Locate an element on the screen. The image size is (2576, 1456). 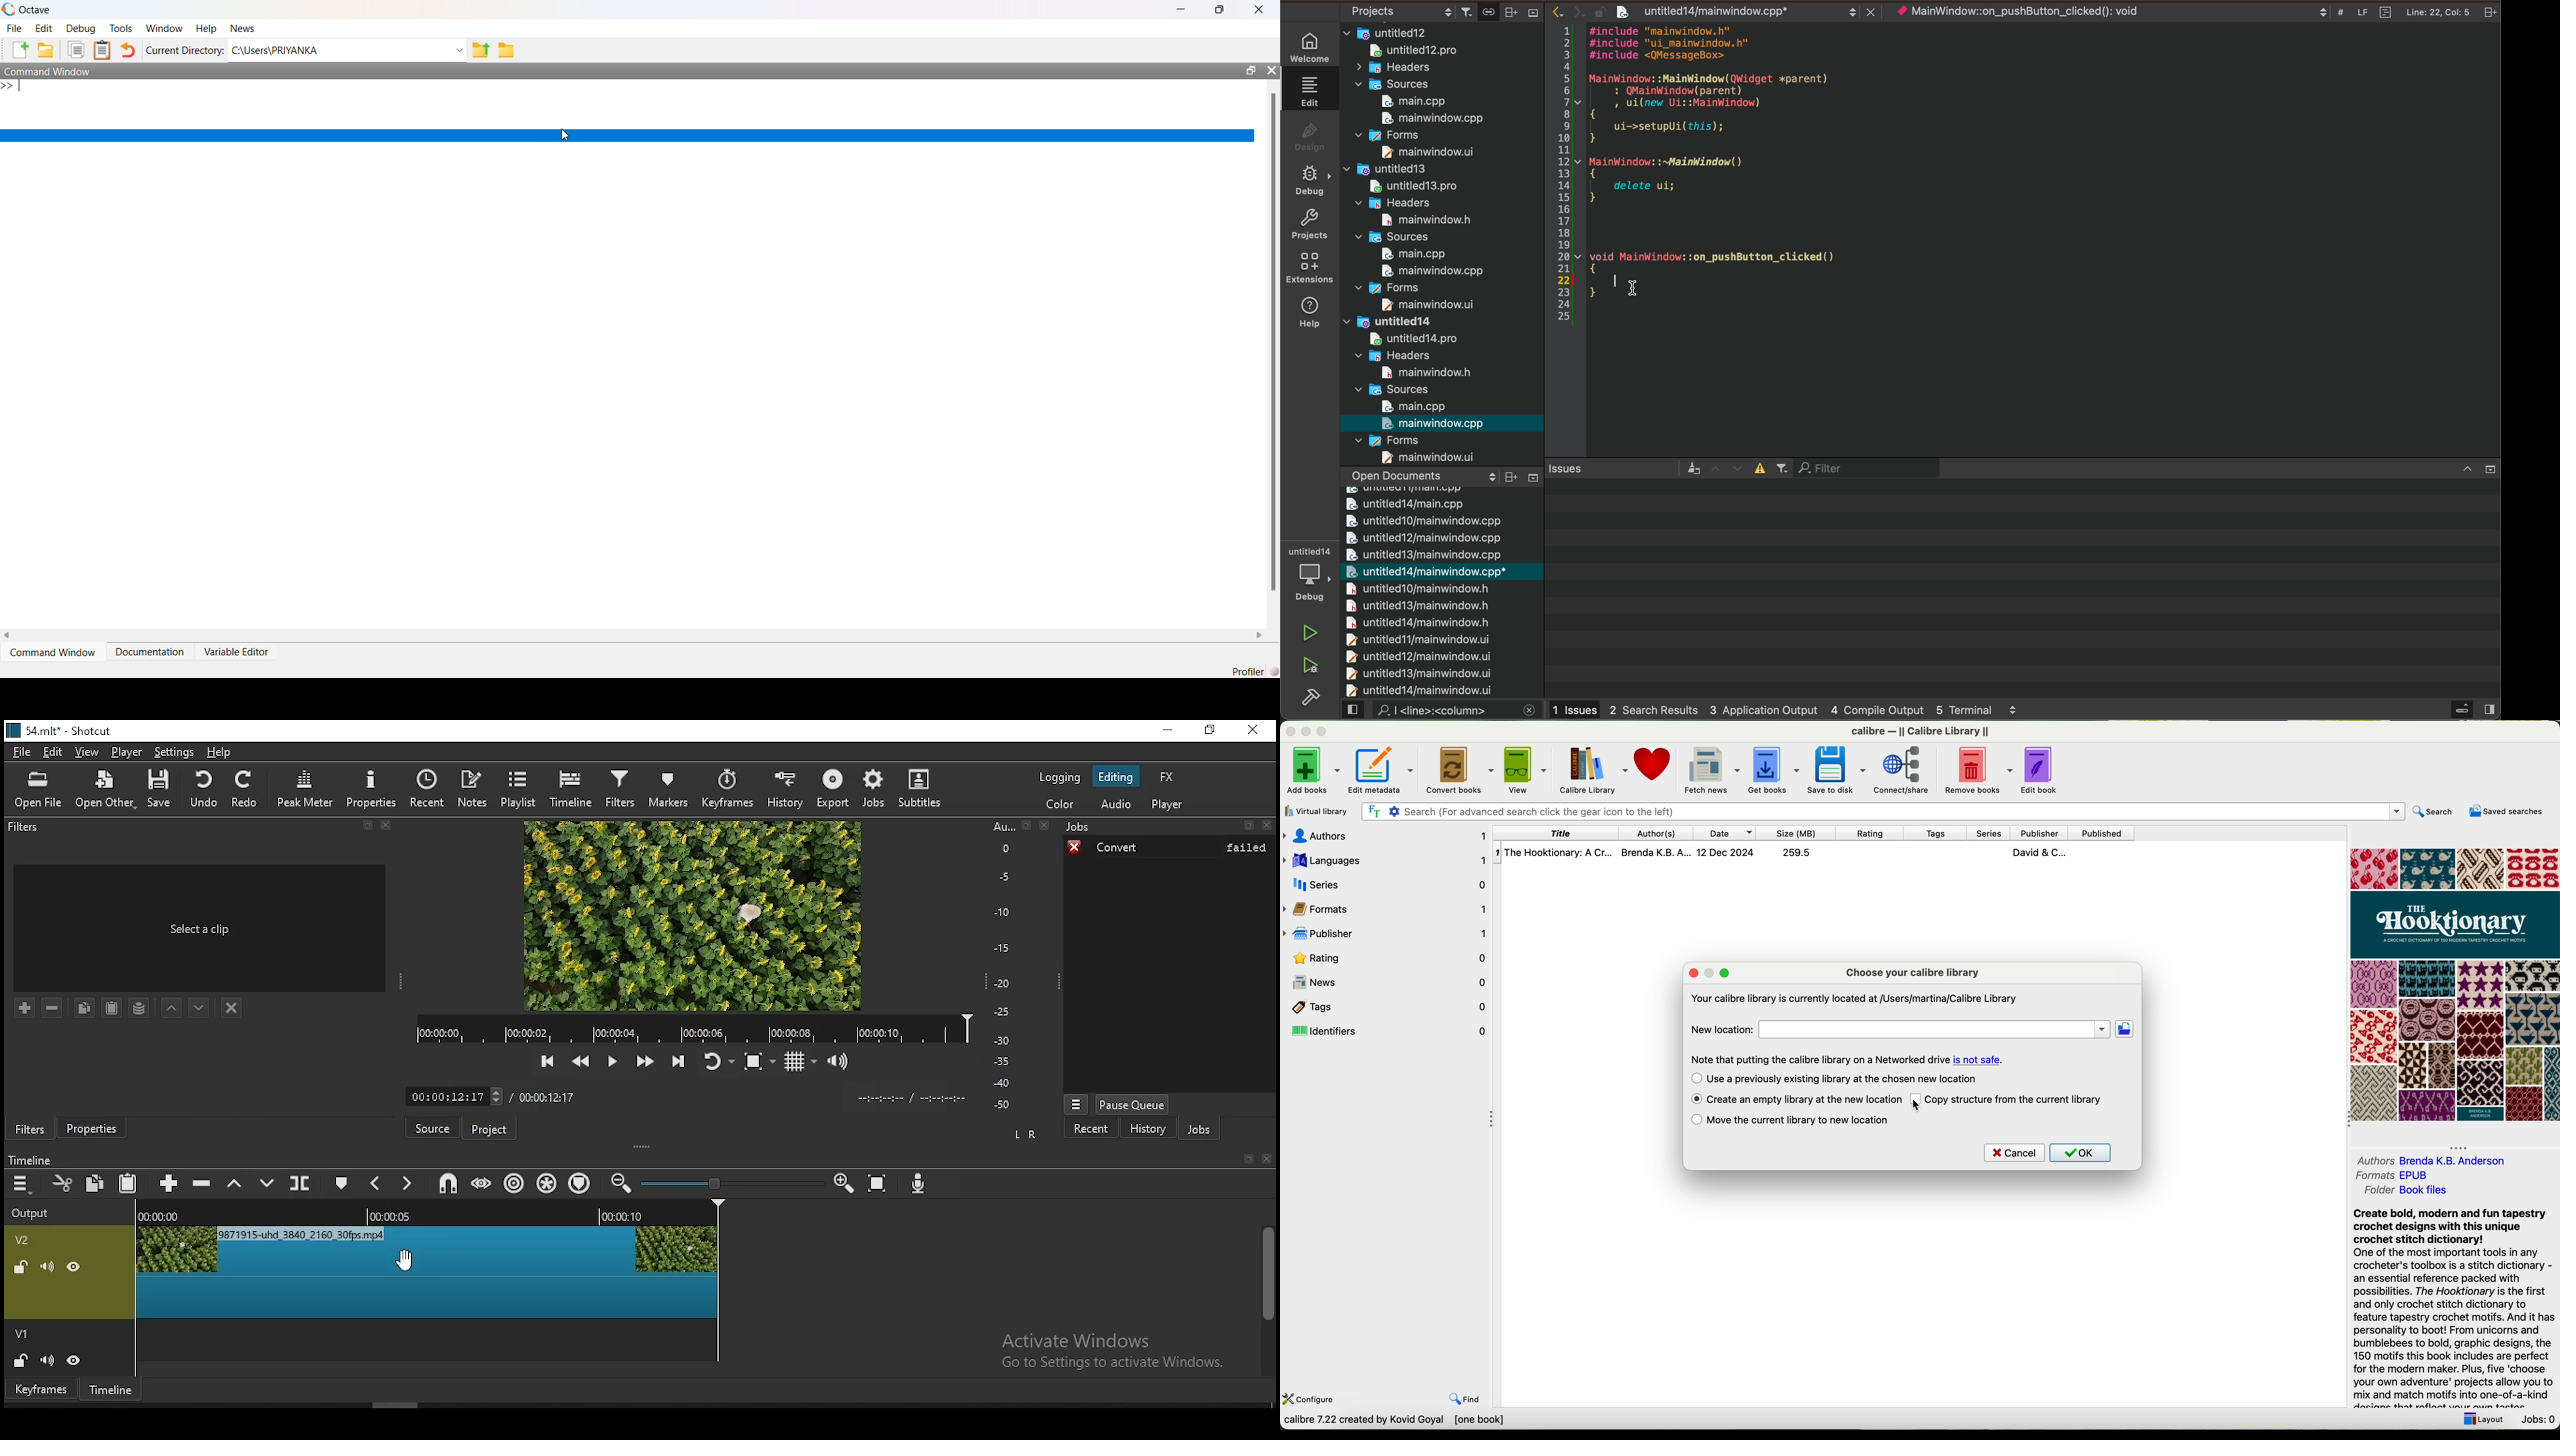
export is located at coordinates (831, 788).